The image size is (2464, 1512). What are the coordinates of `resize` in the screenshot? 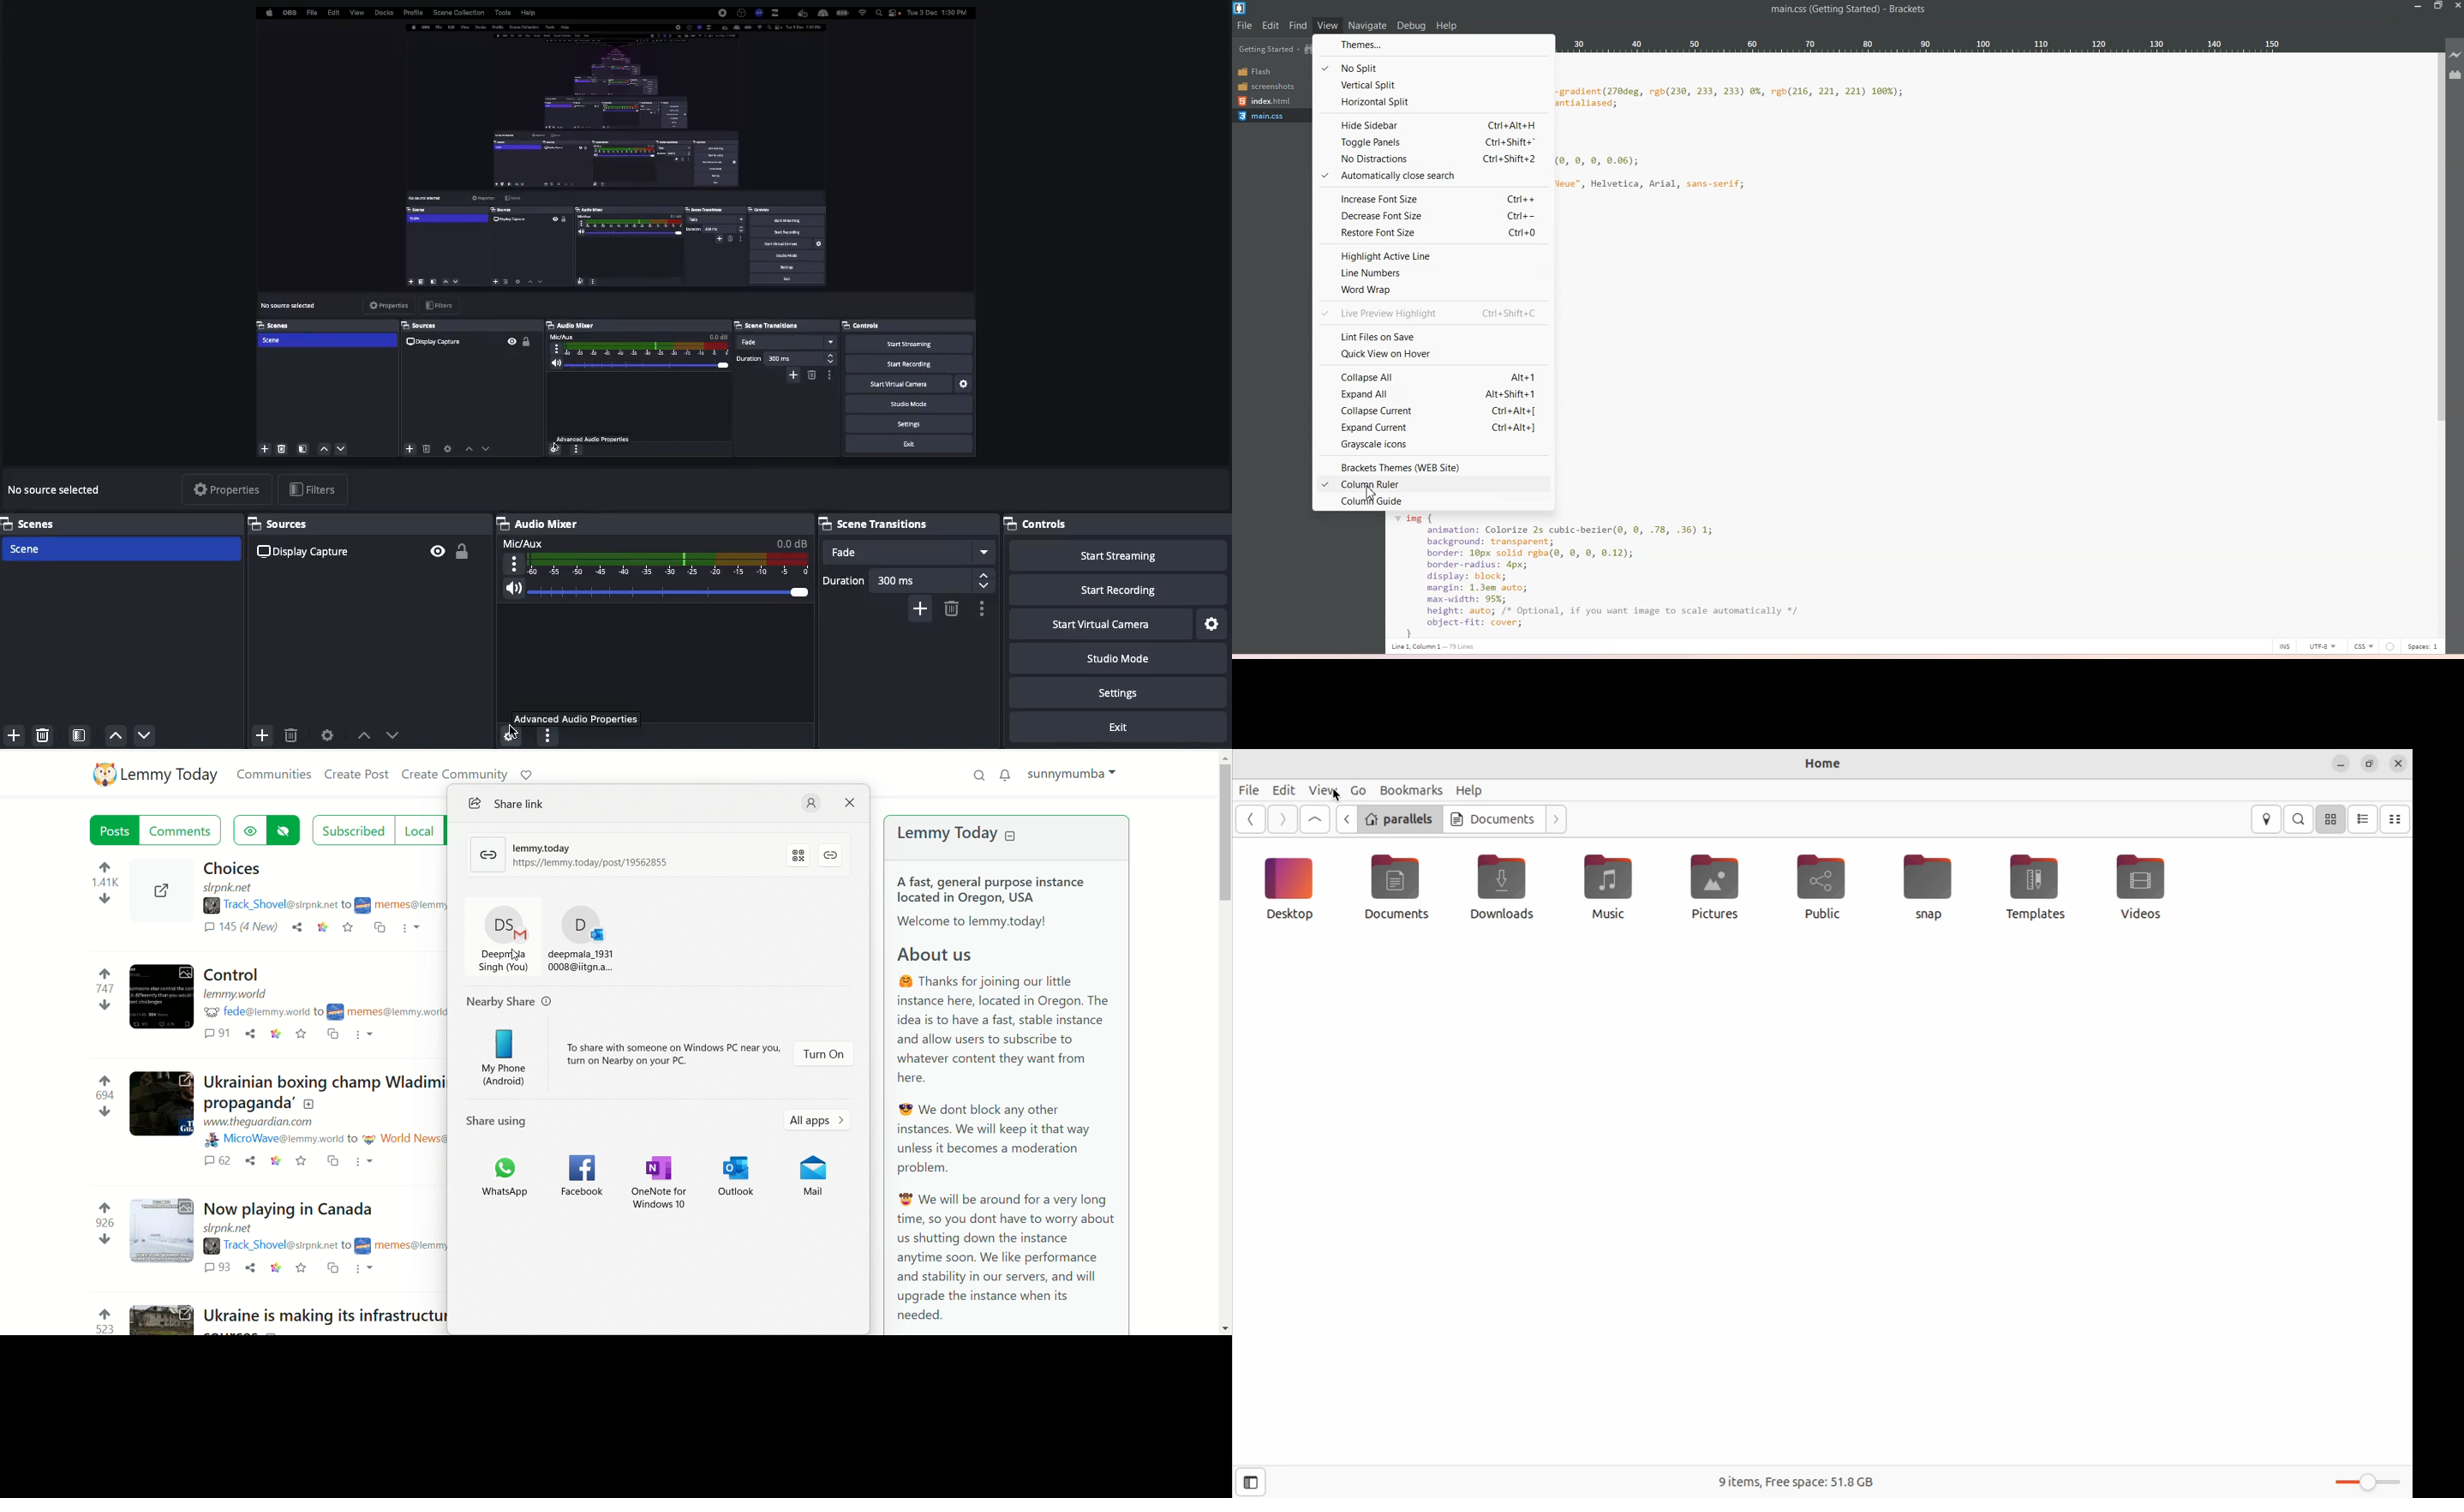 It's located at (2370, 764).